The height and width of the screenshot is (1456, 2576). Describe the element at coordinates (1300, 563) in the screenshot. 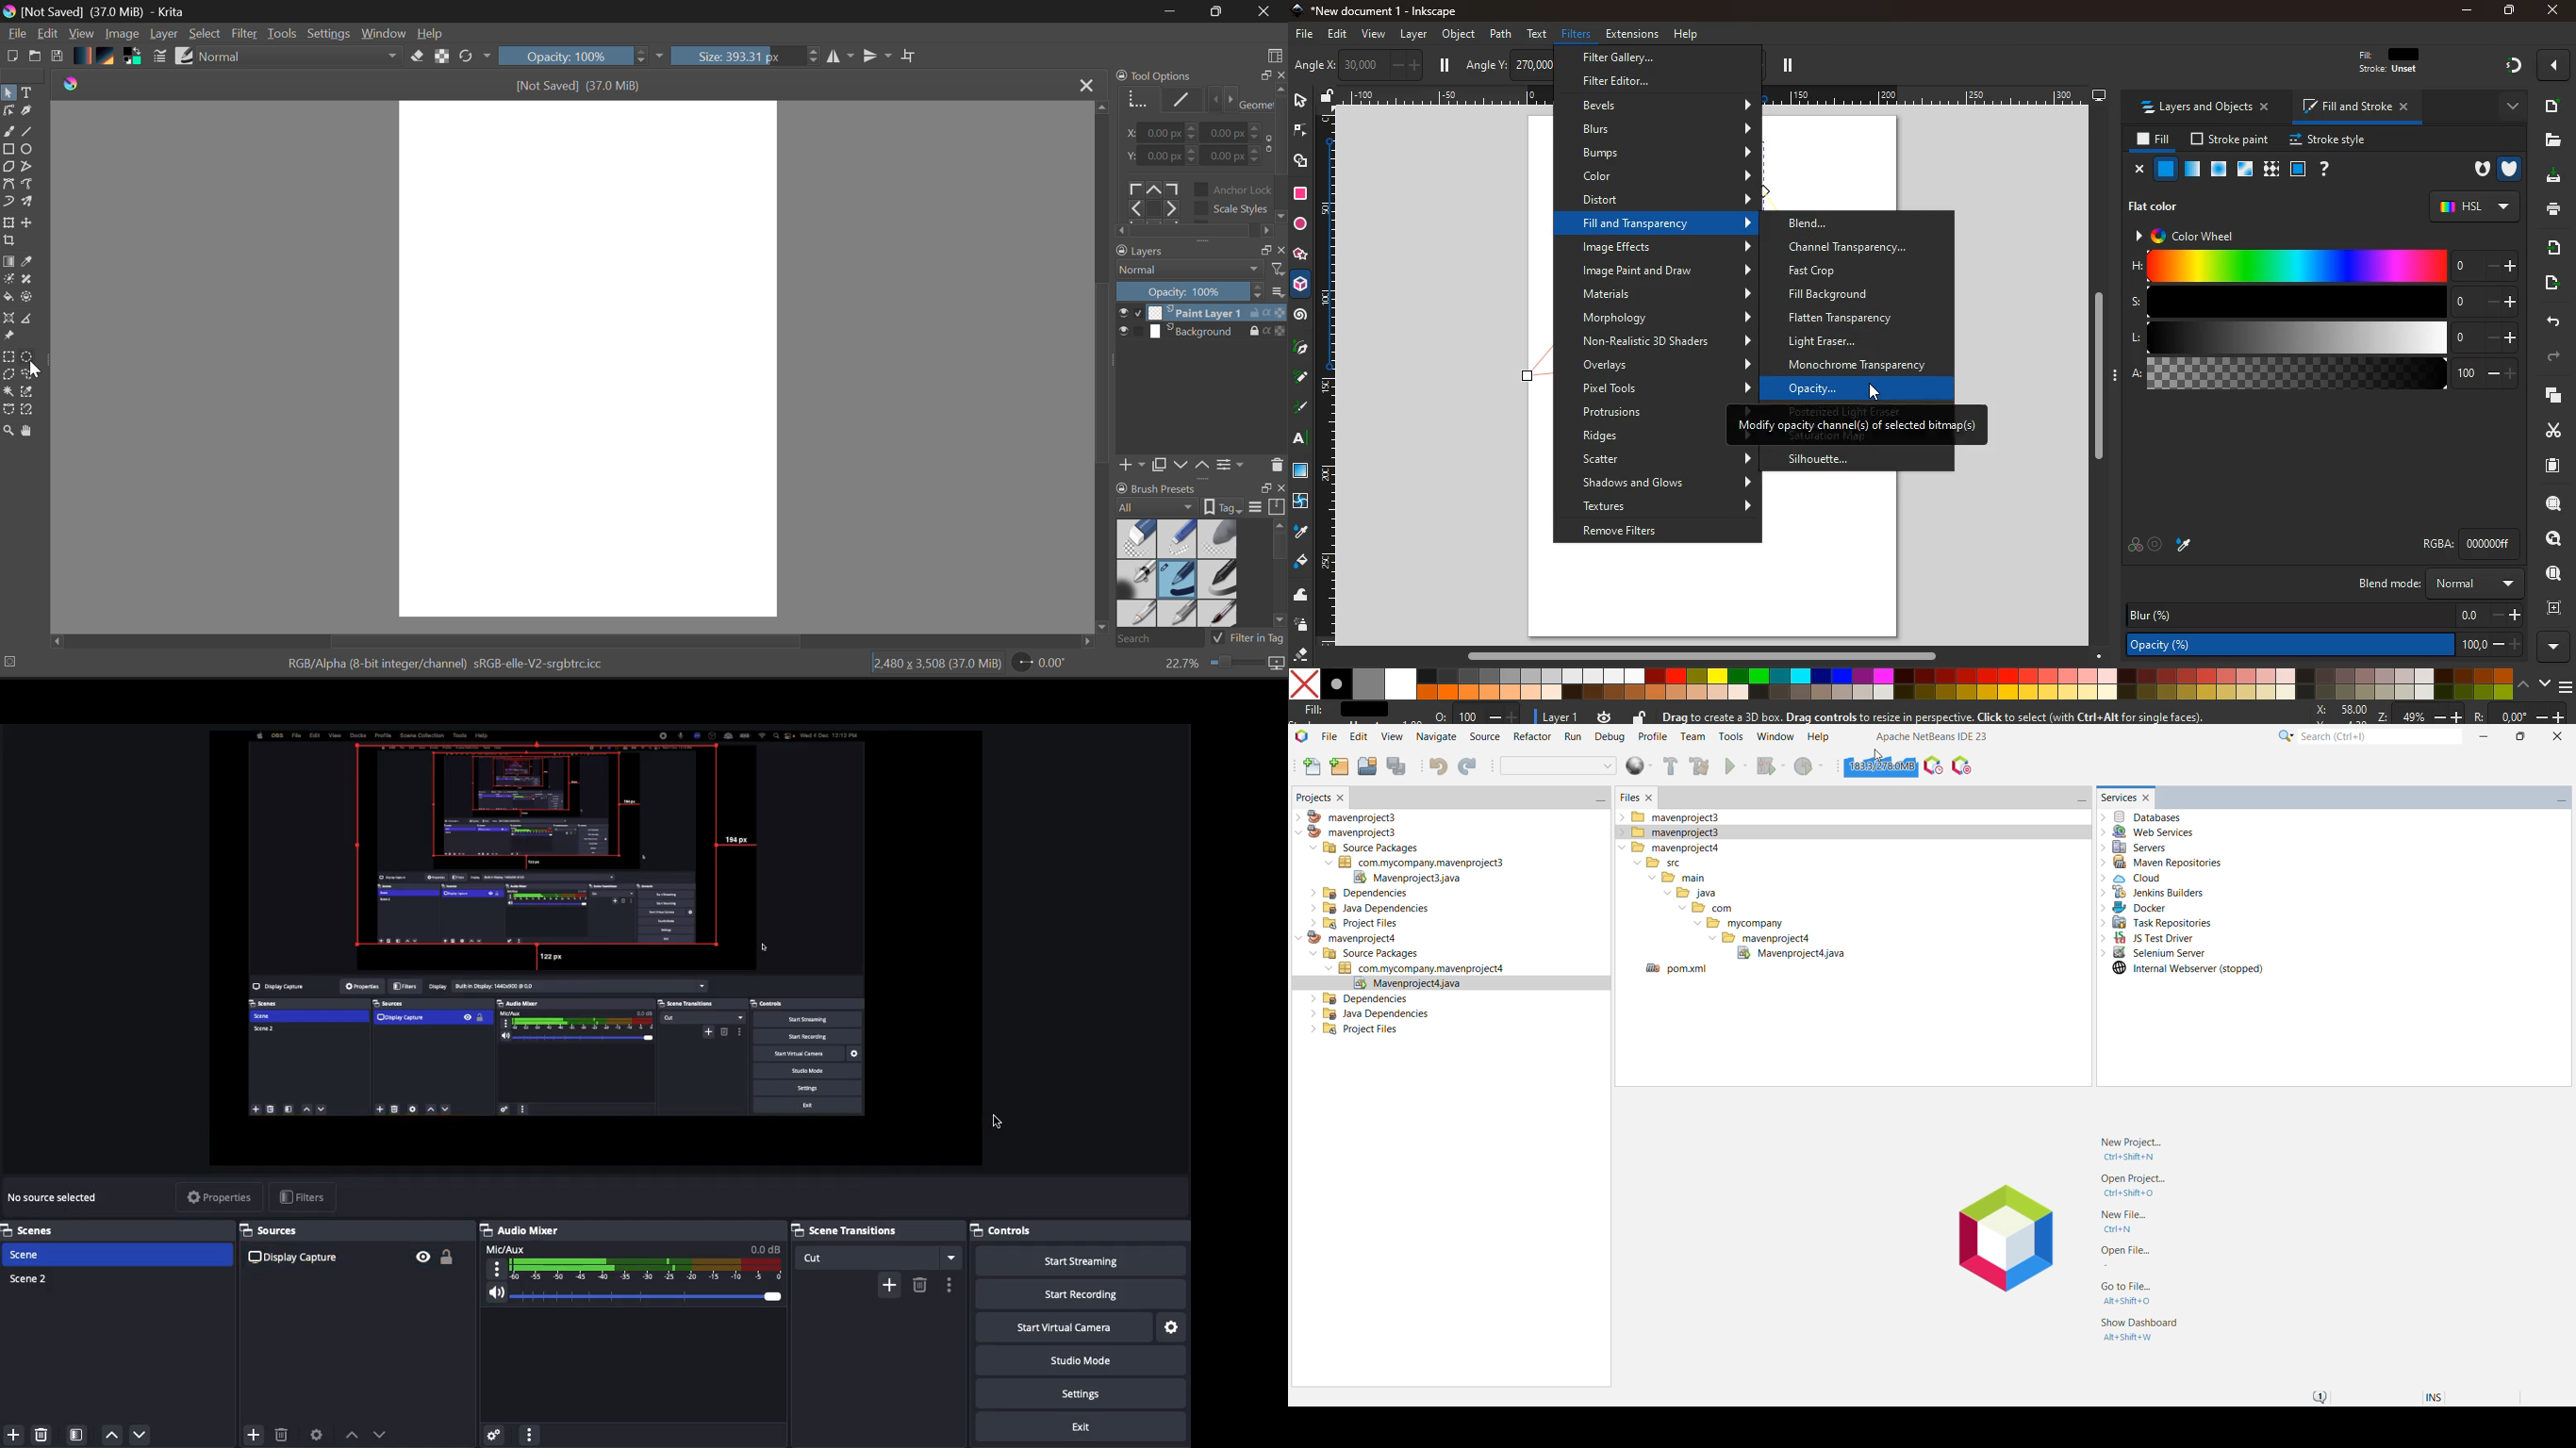

I see `paint` at that location.